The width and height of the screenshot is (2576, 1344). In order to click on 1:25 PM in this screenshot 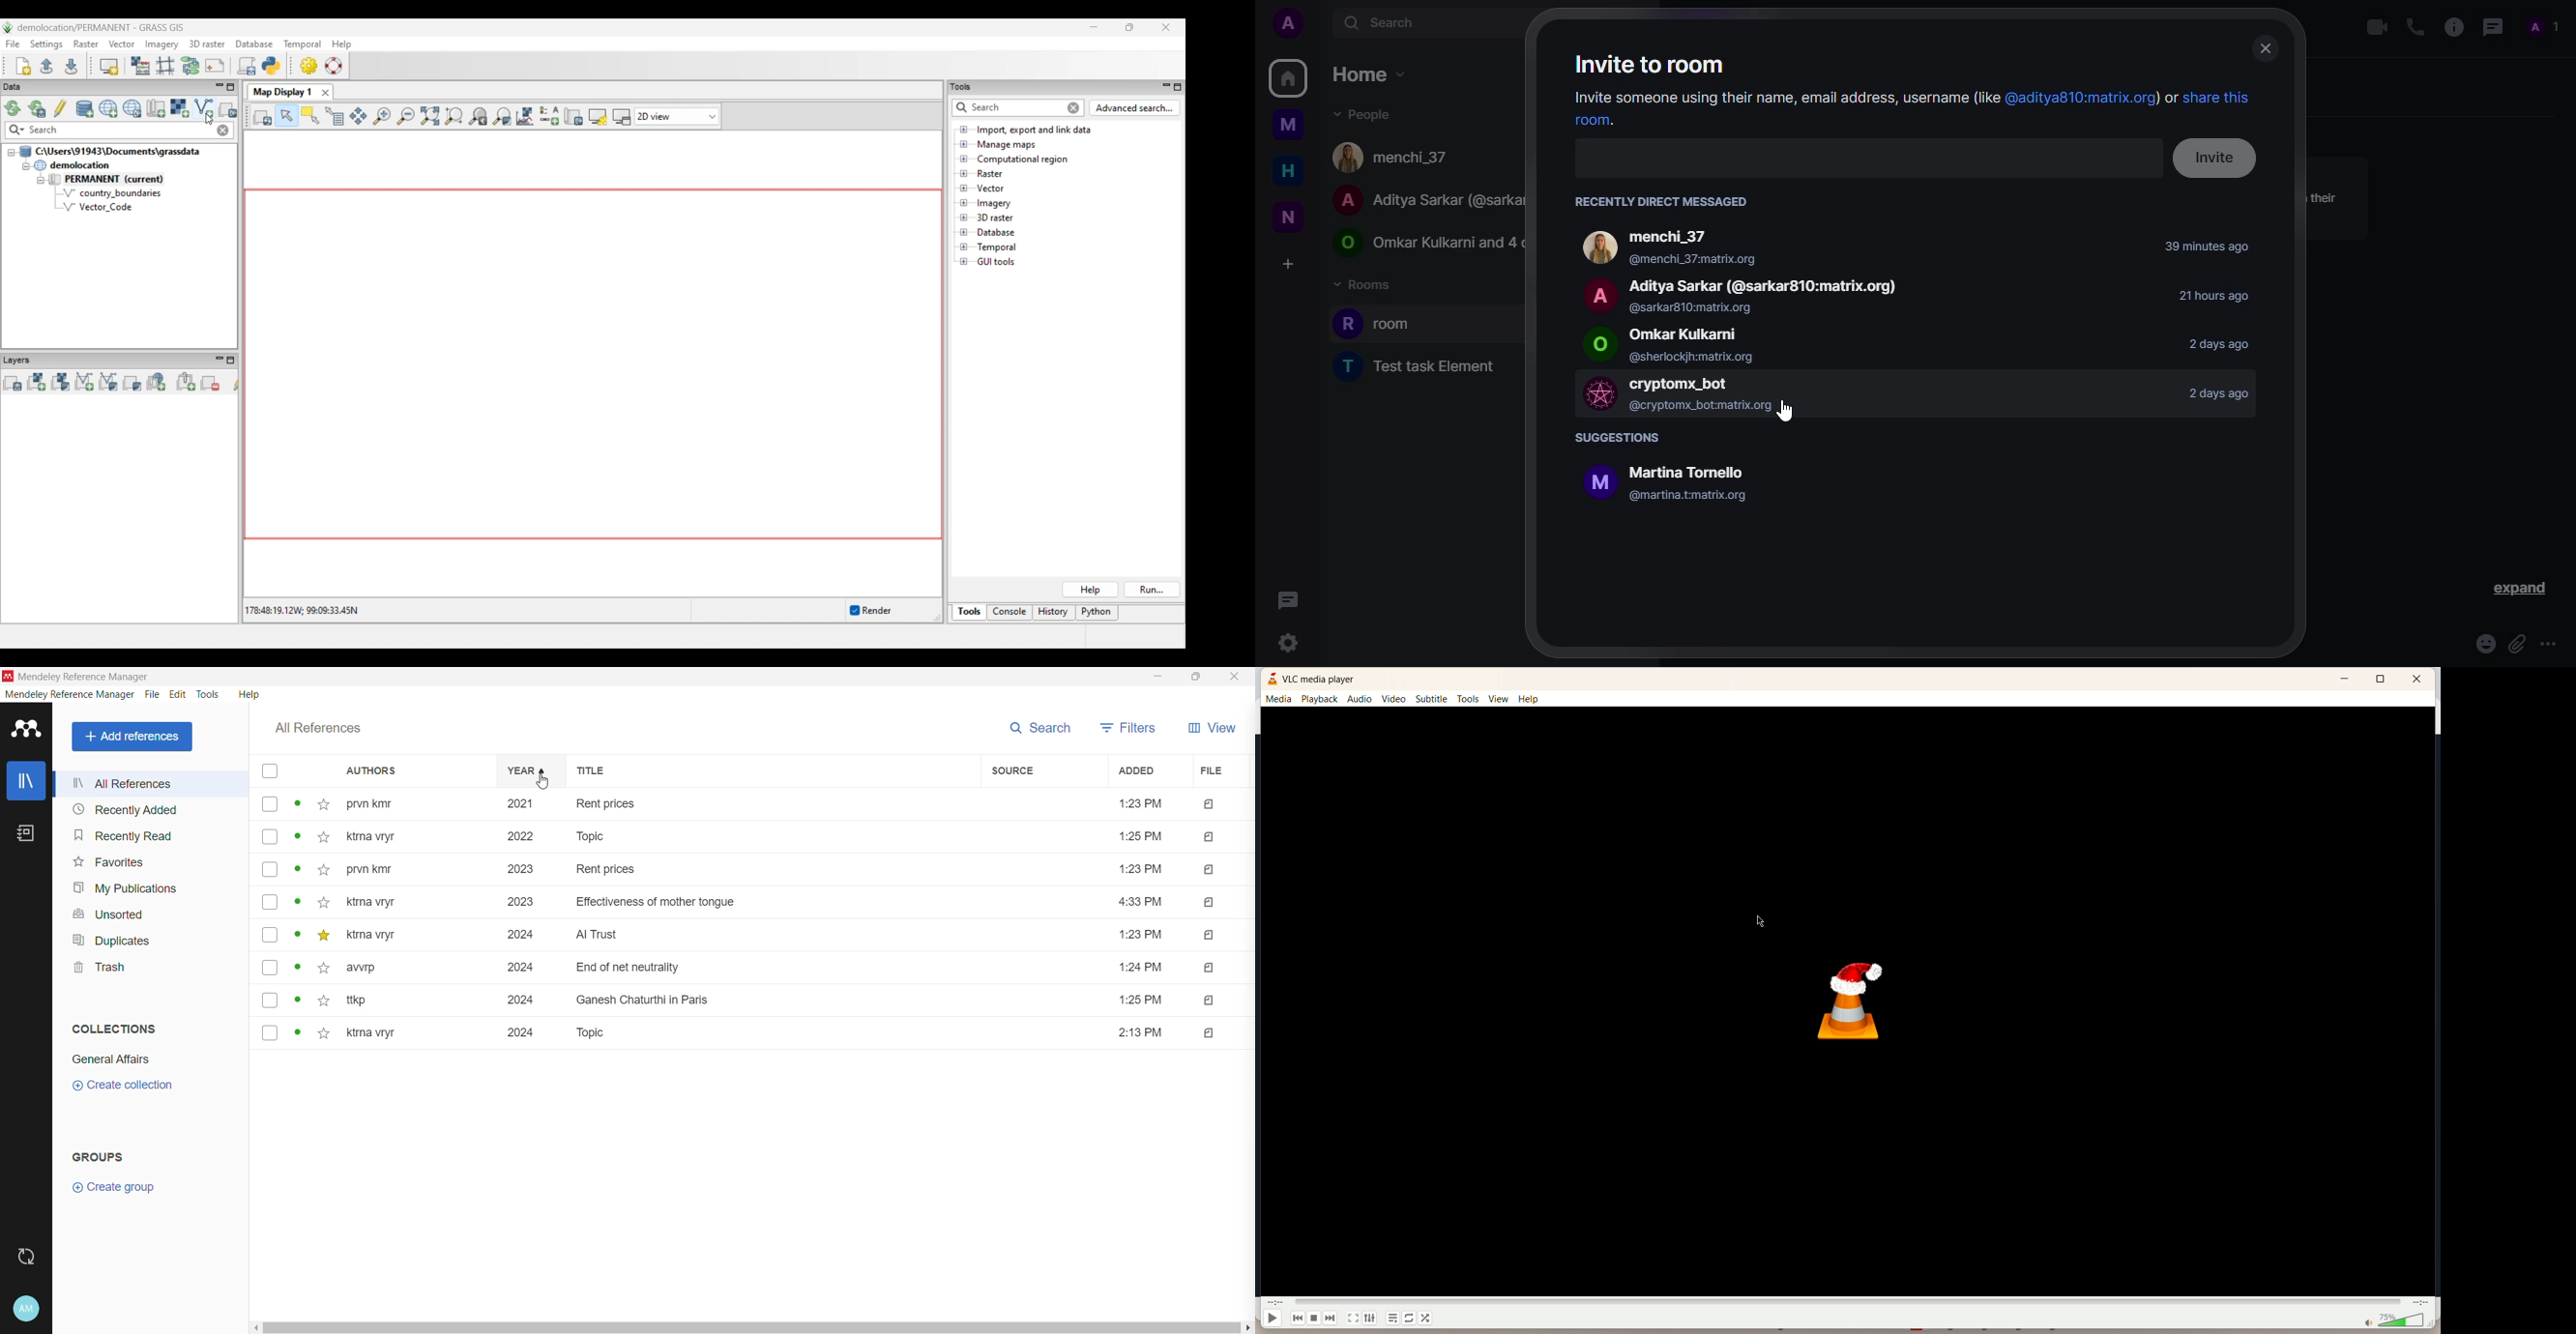, I will do `click(1141, 998)`.